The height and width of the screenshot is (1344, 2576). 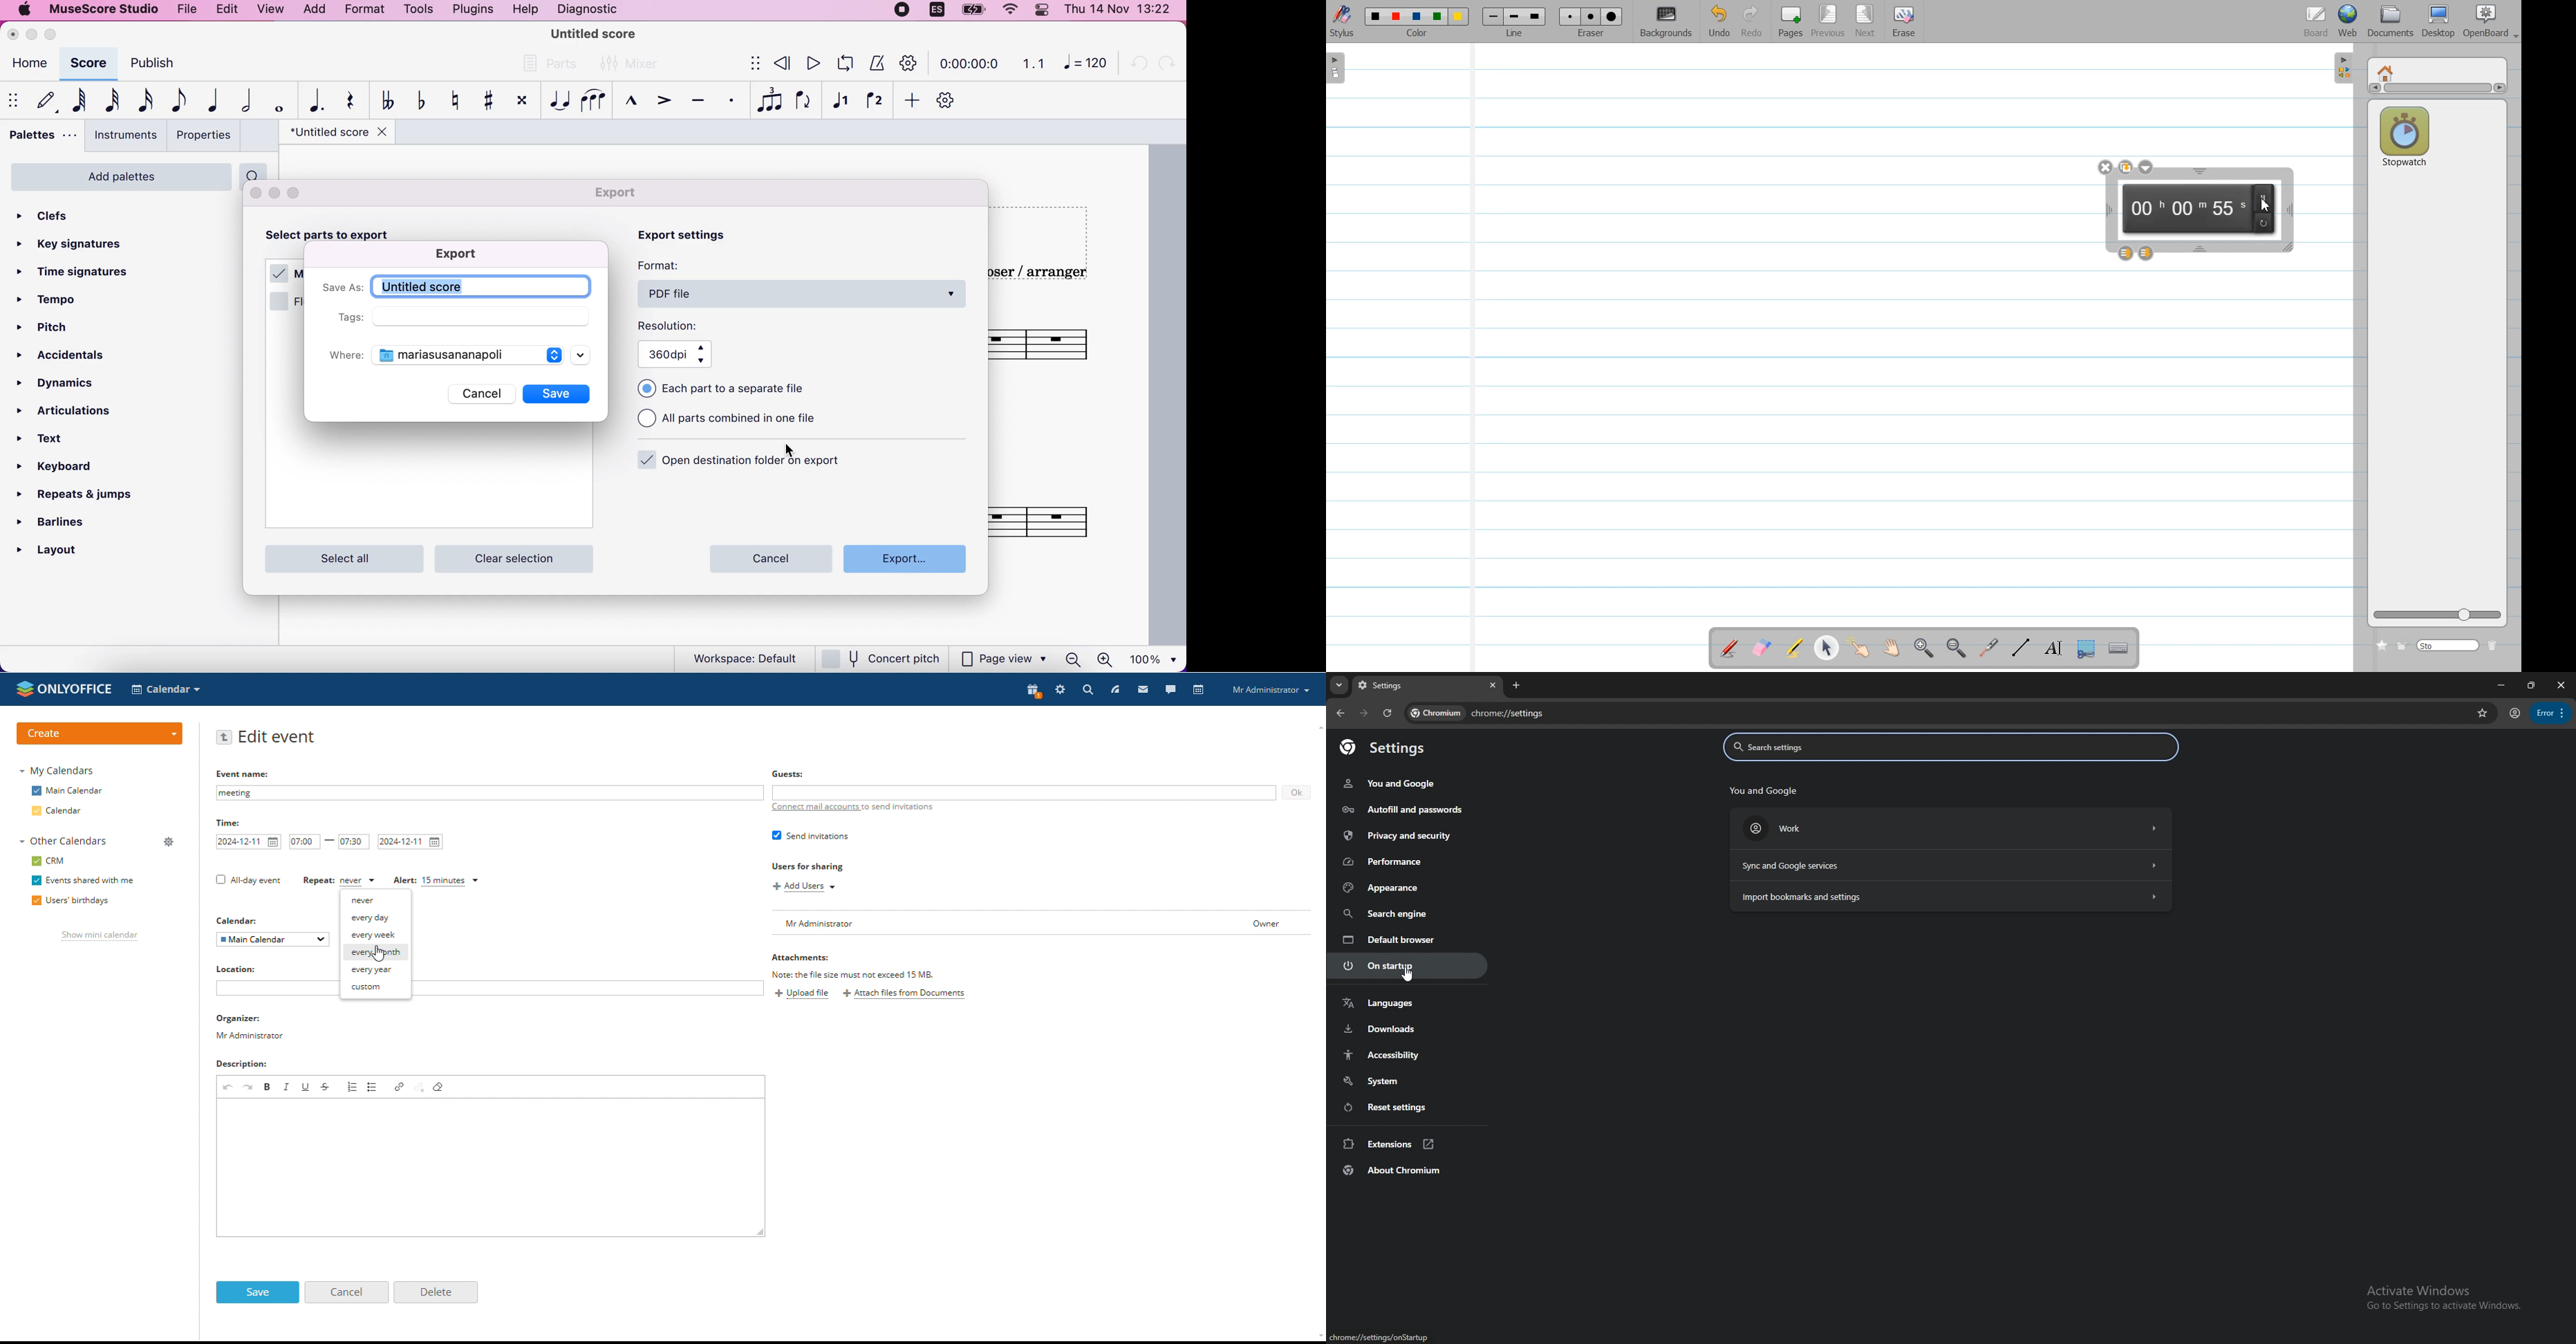 What do you see at coordinates (366, 11) in the screenshot?
I see `format` at bounding box center [366, 11].